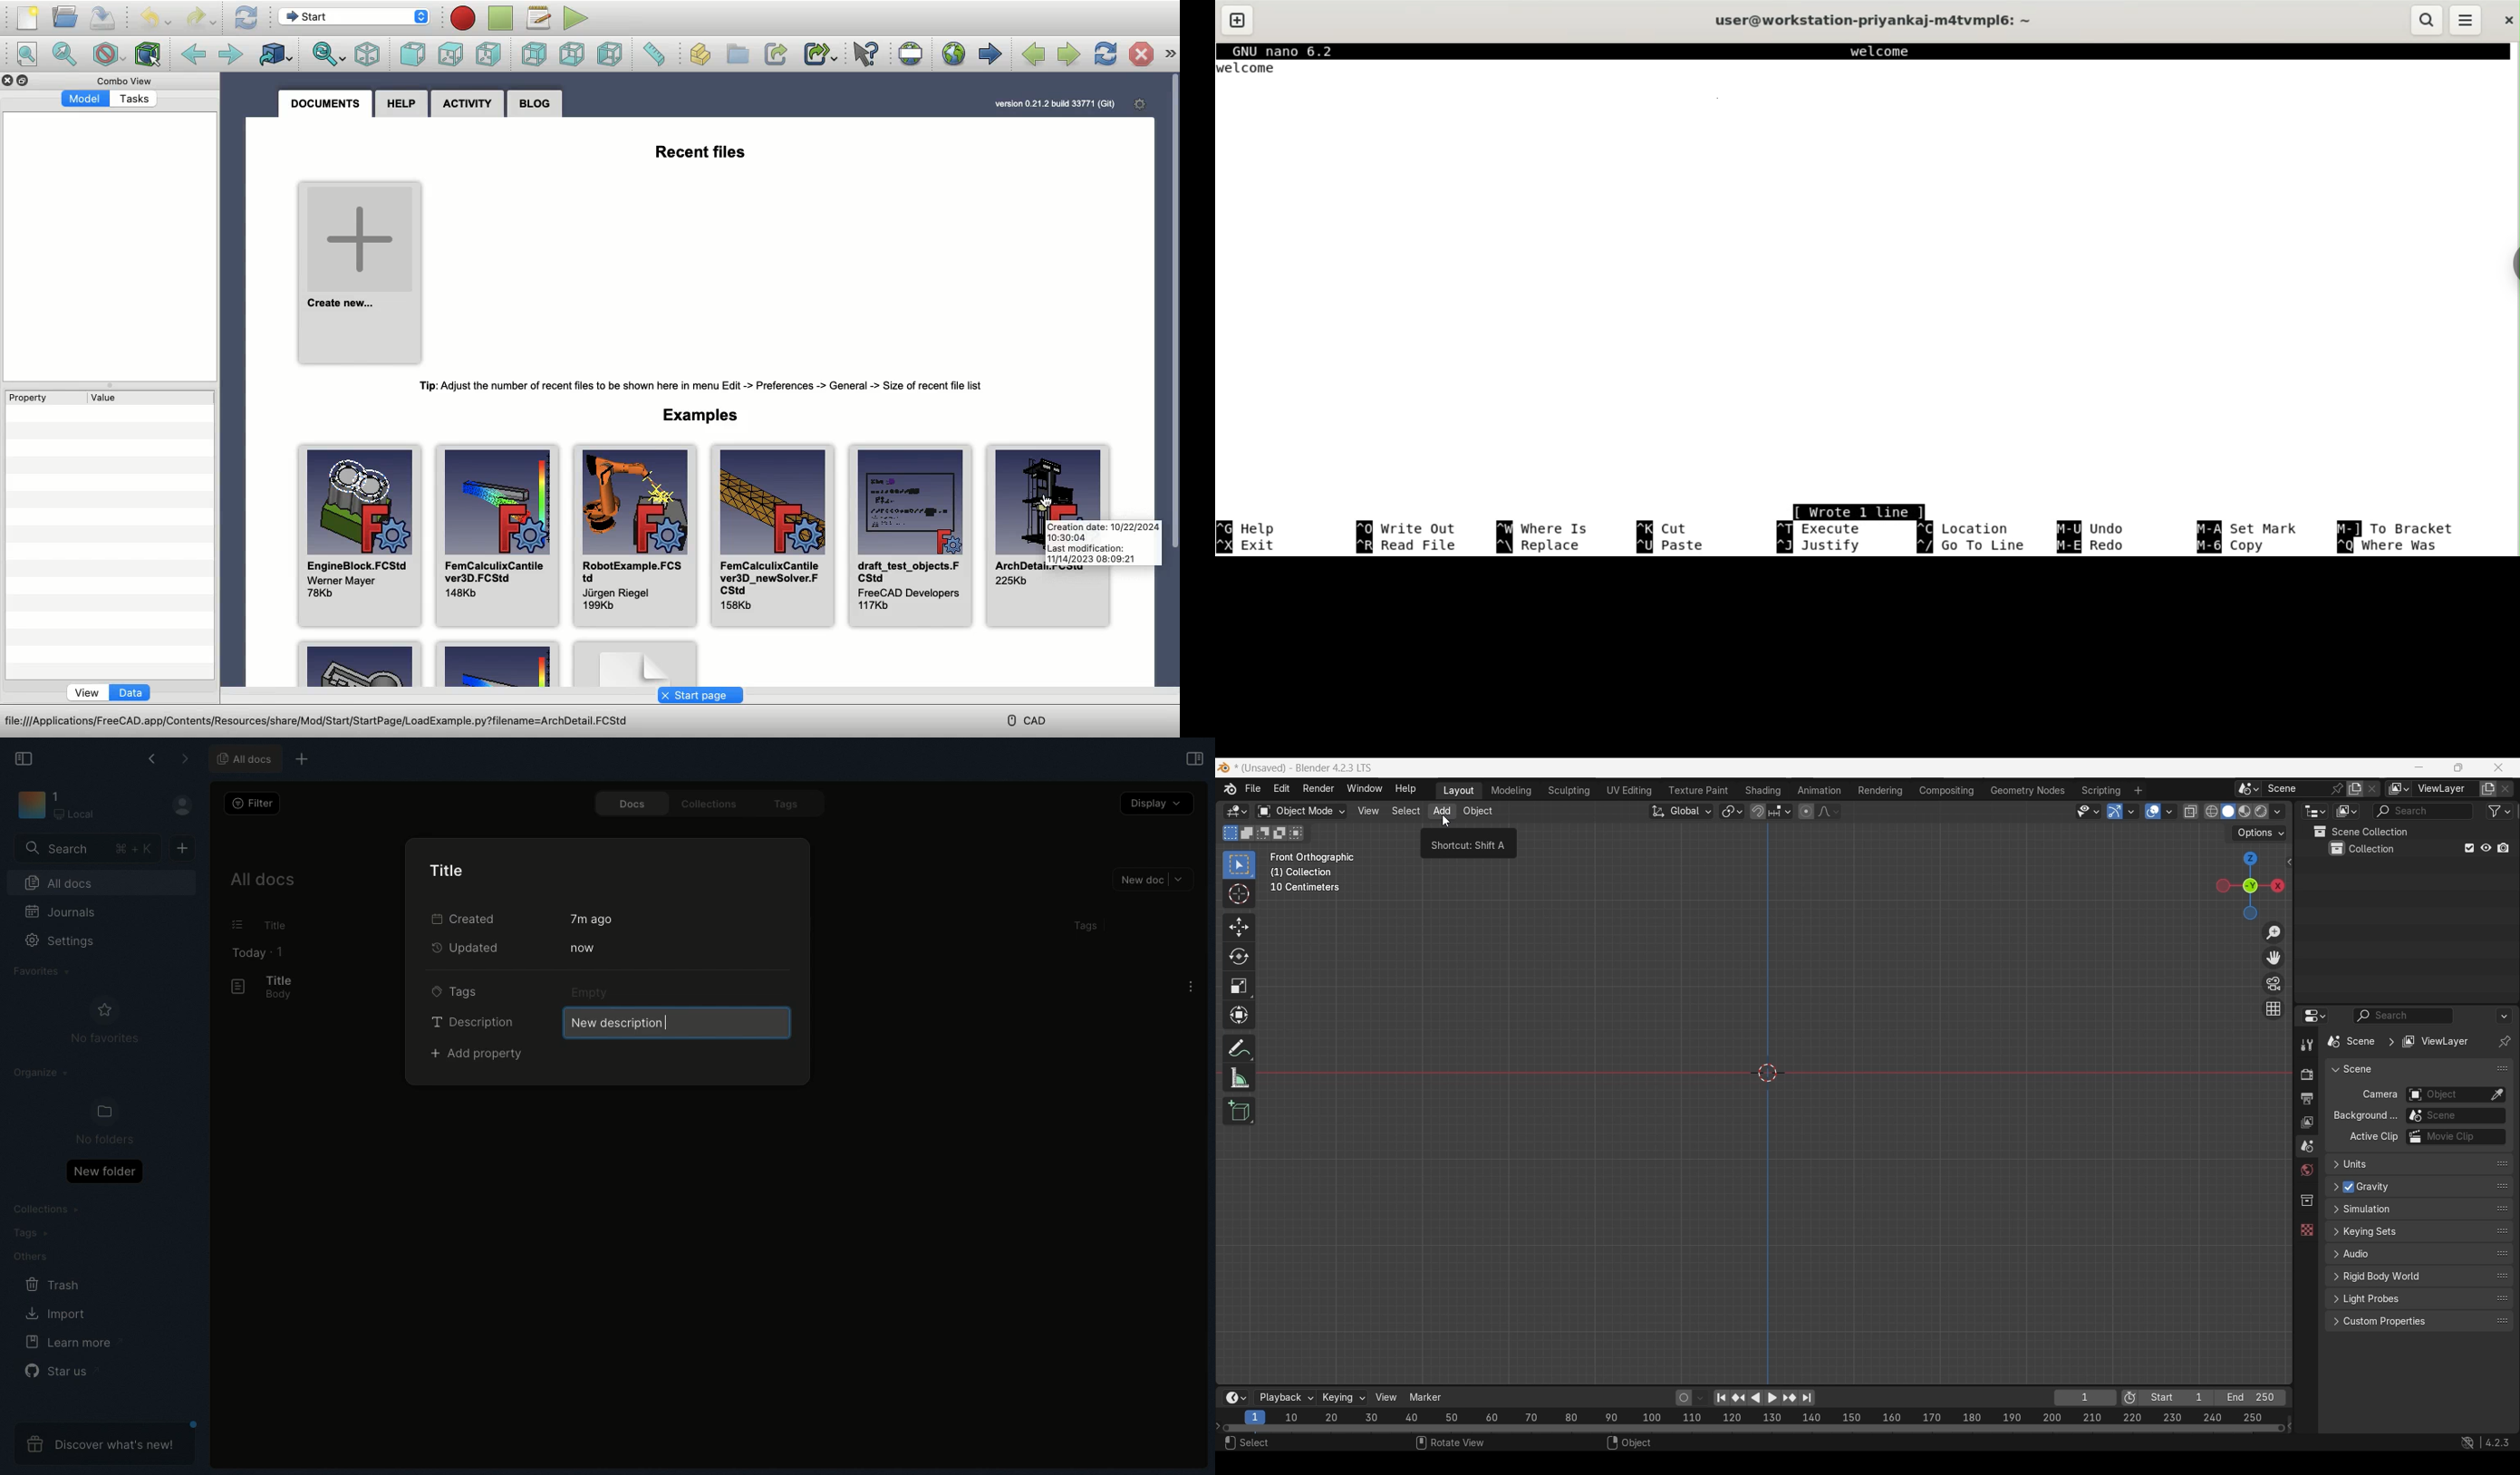  What do you see at coordinates (1768, 1072) in the screenshot?
I see `Cursor at the center point of the frame` at bounding box center [1768, 1072].